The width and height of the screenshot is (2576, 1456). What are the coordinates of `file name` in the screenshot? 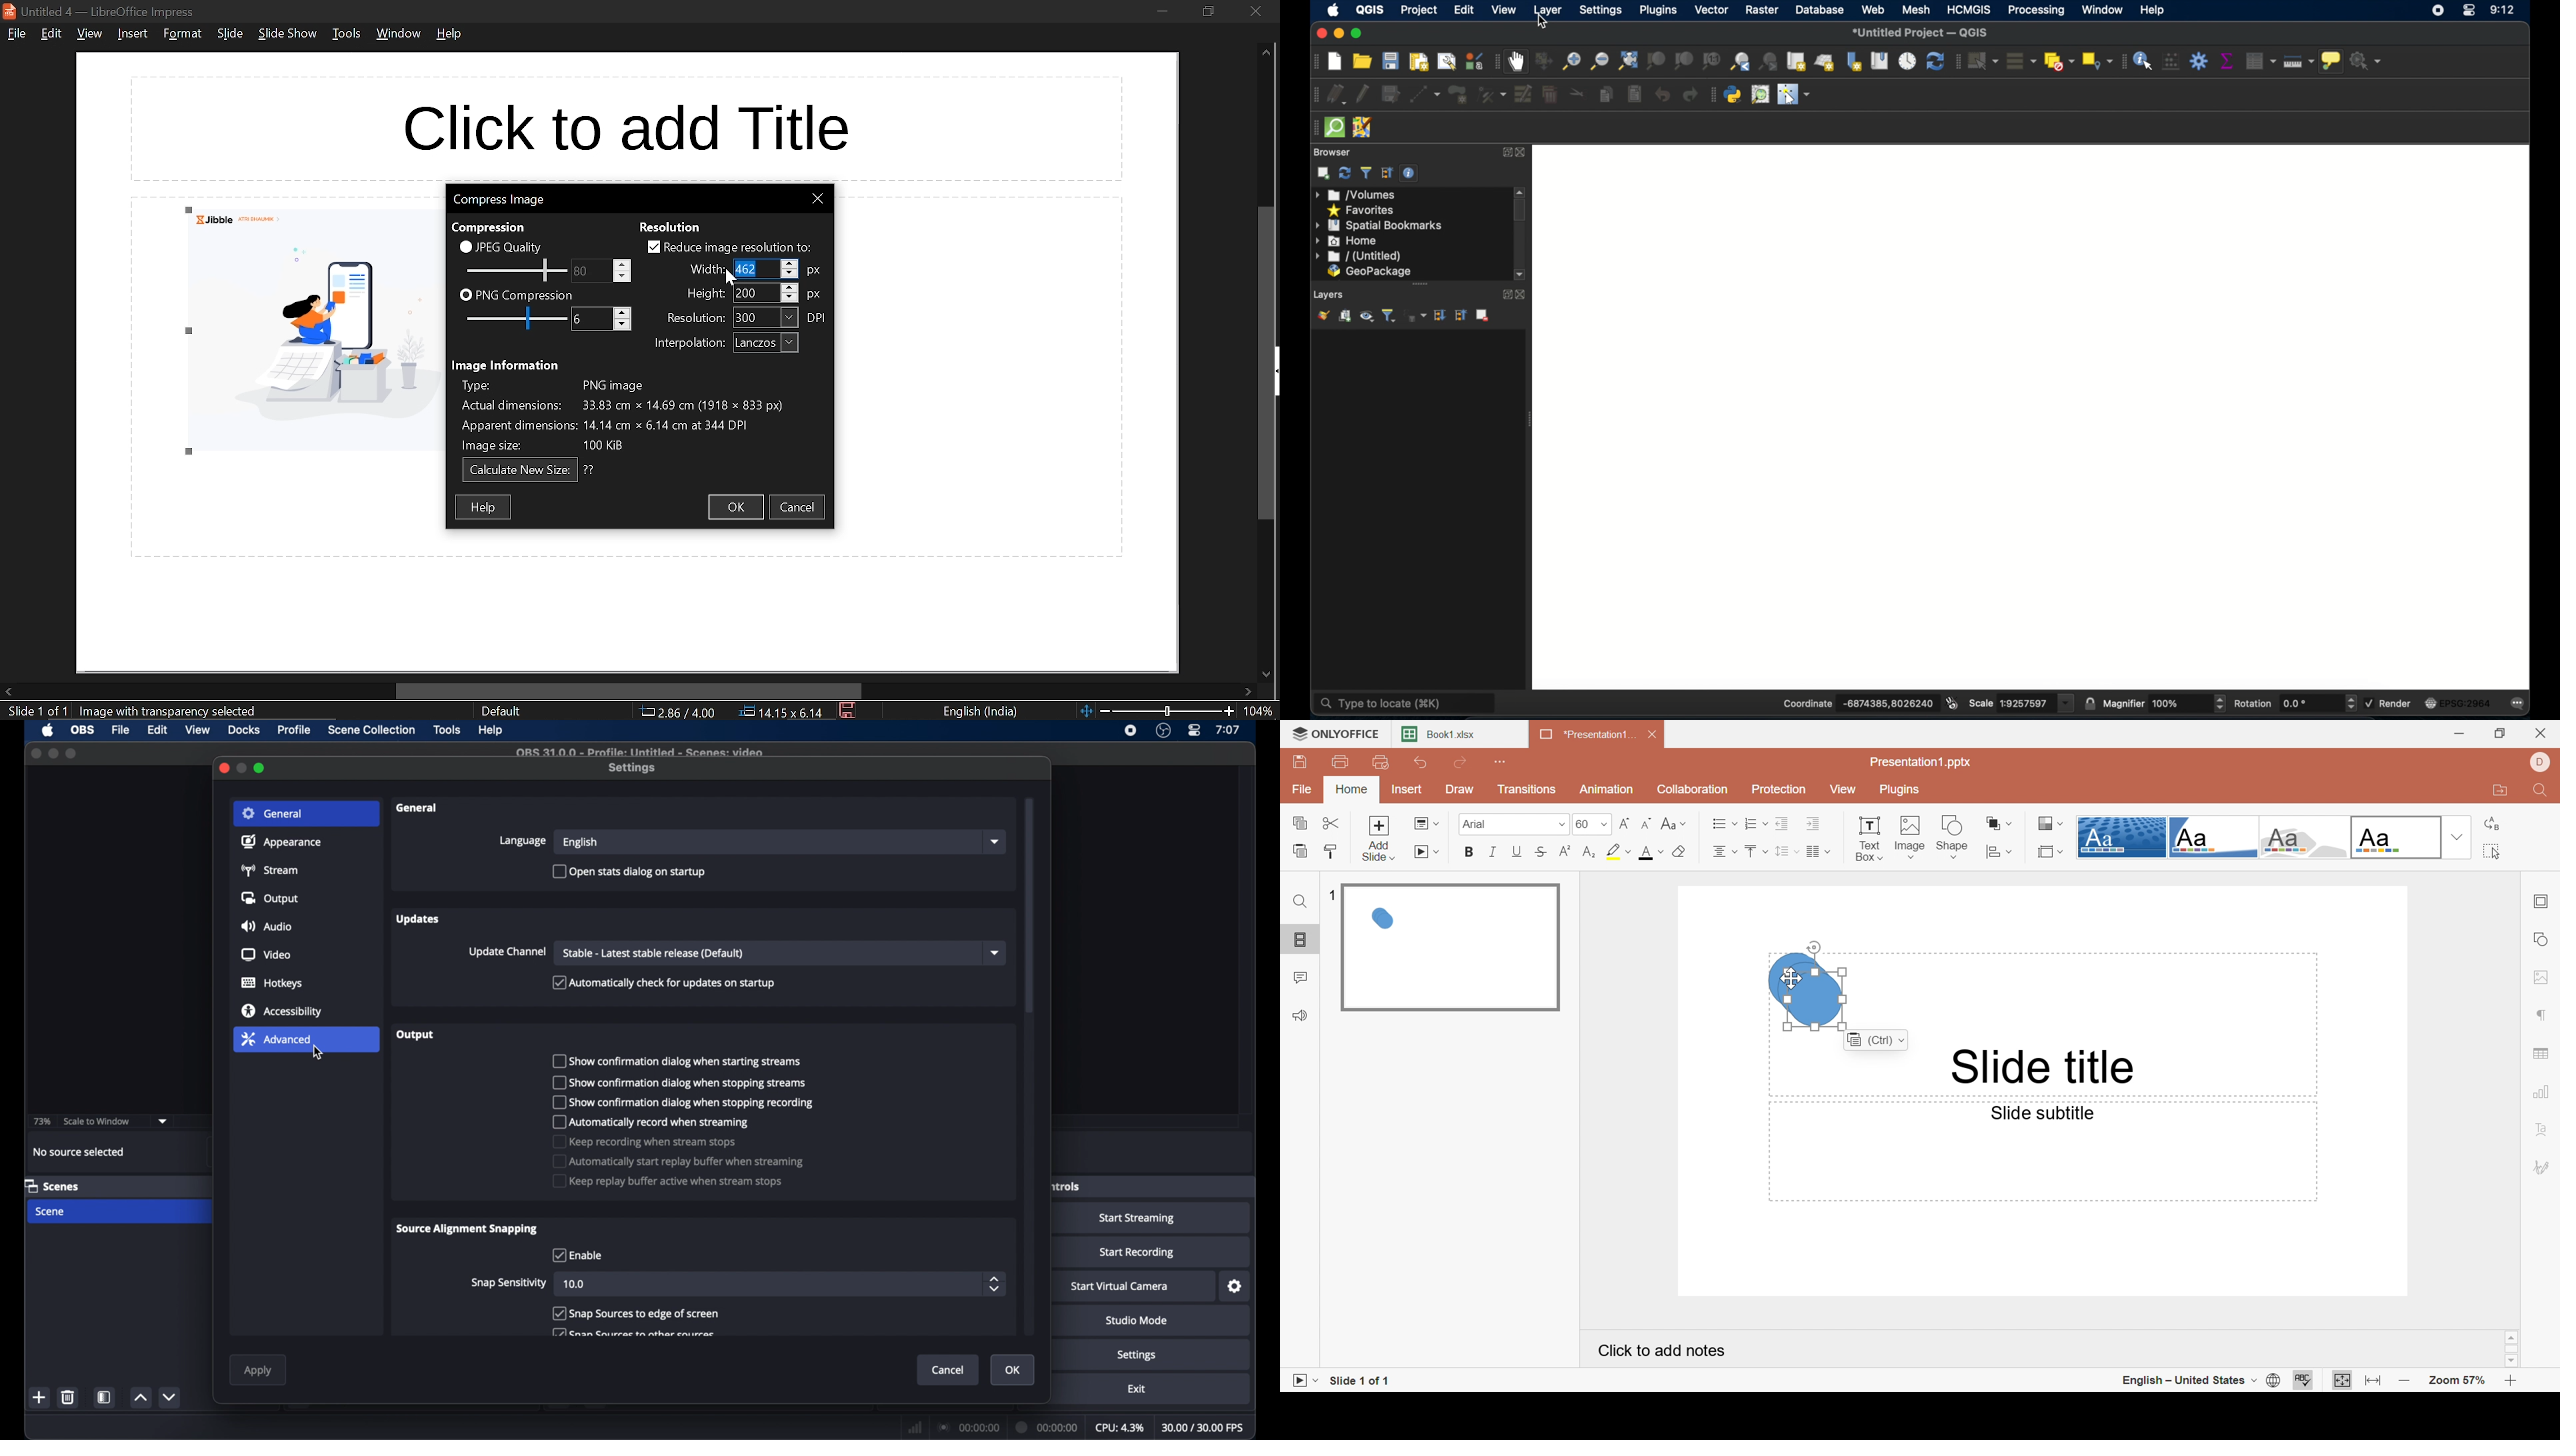 It's located at (639, 753).